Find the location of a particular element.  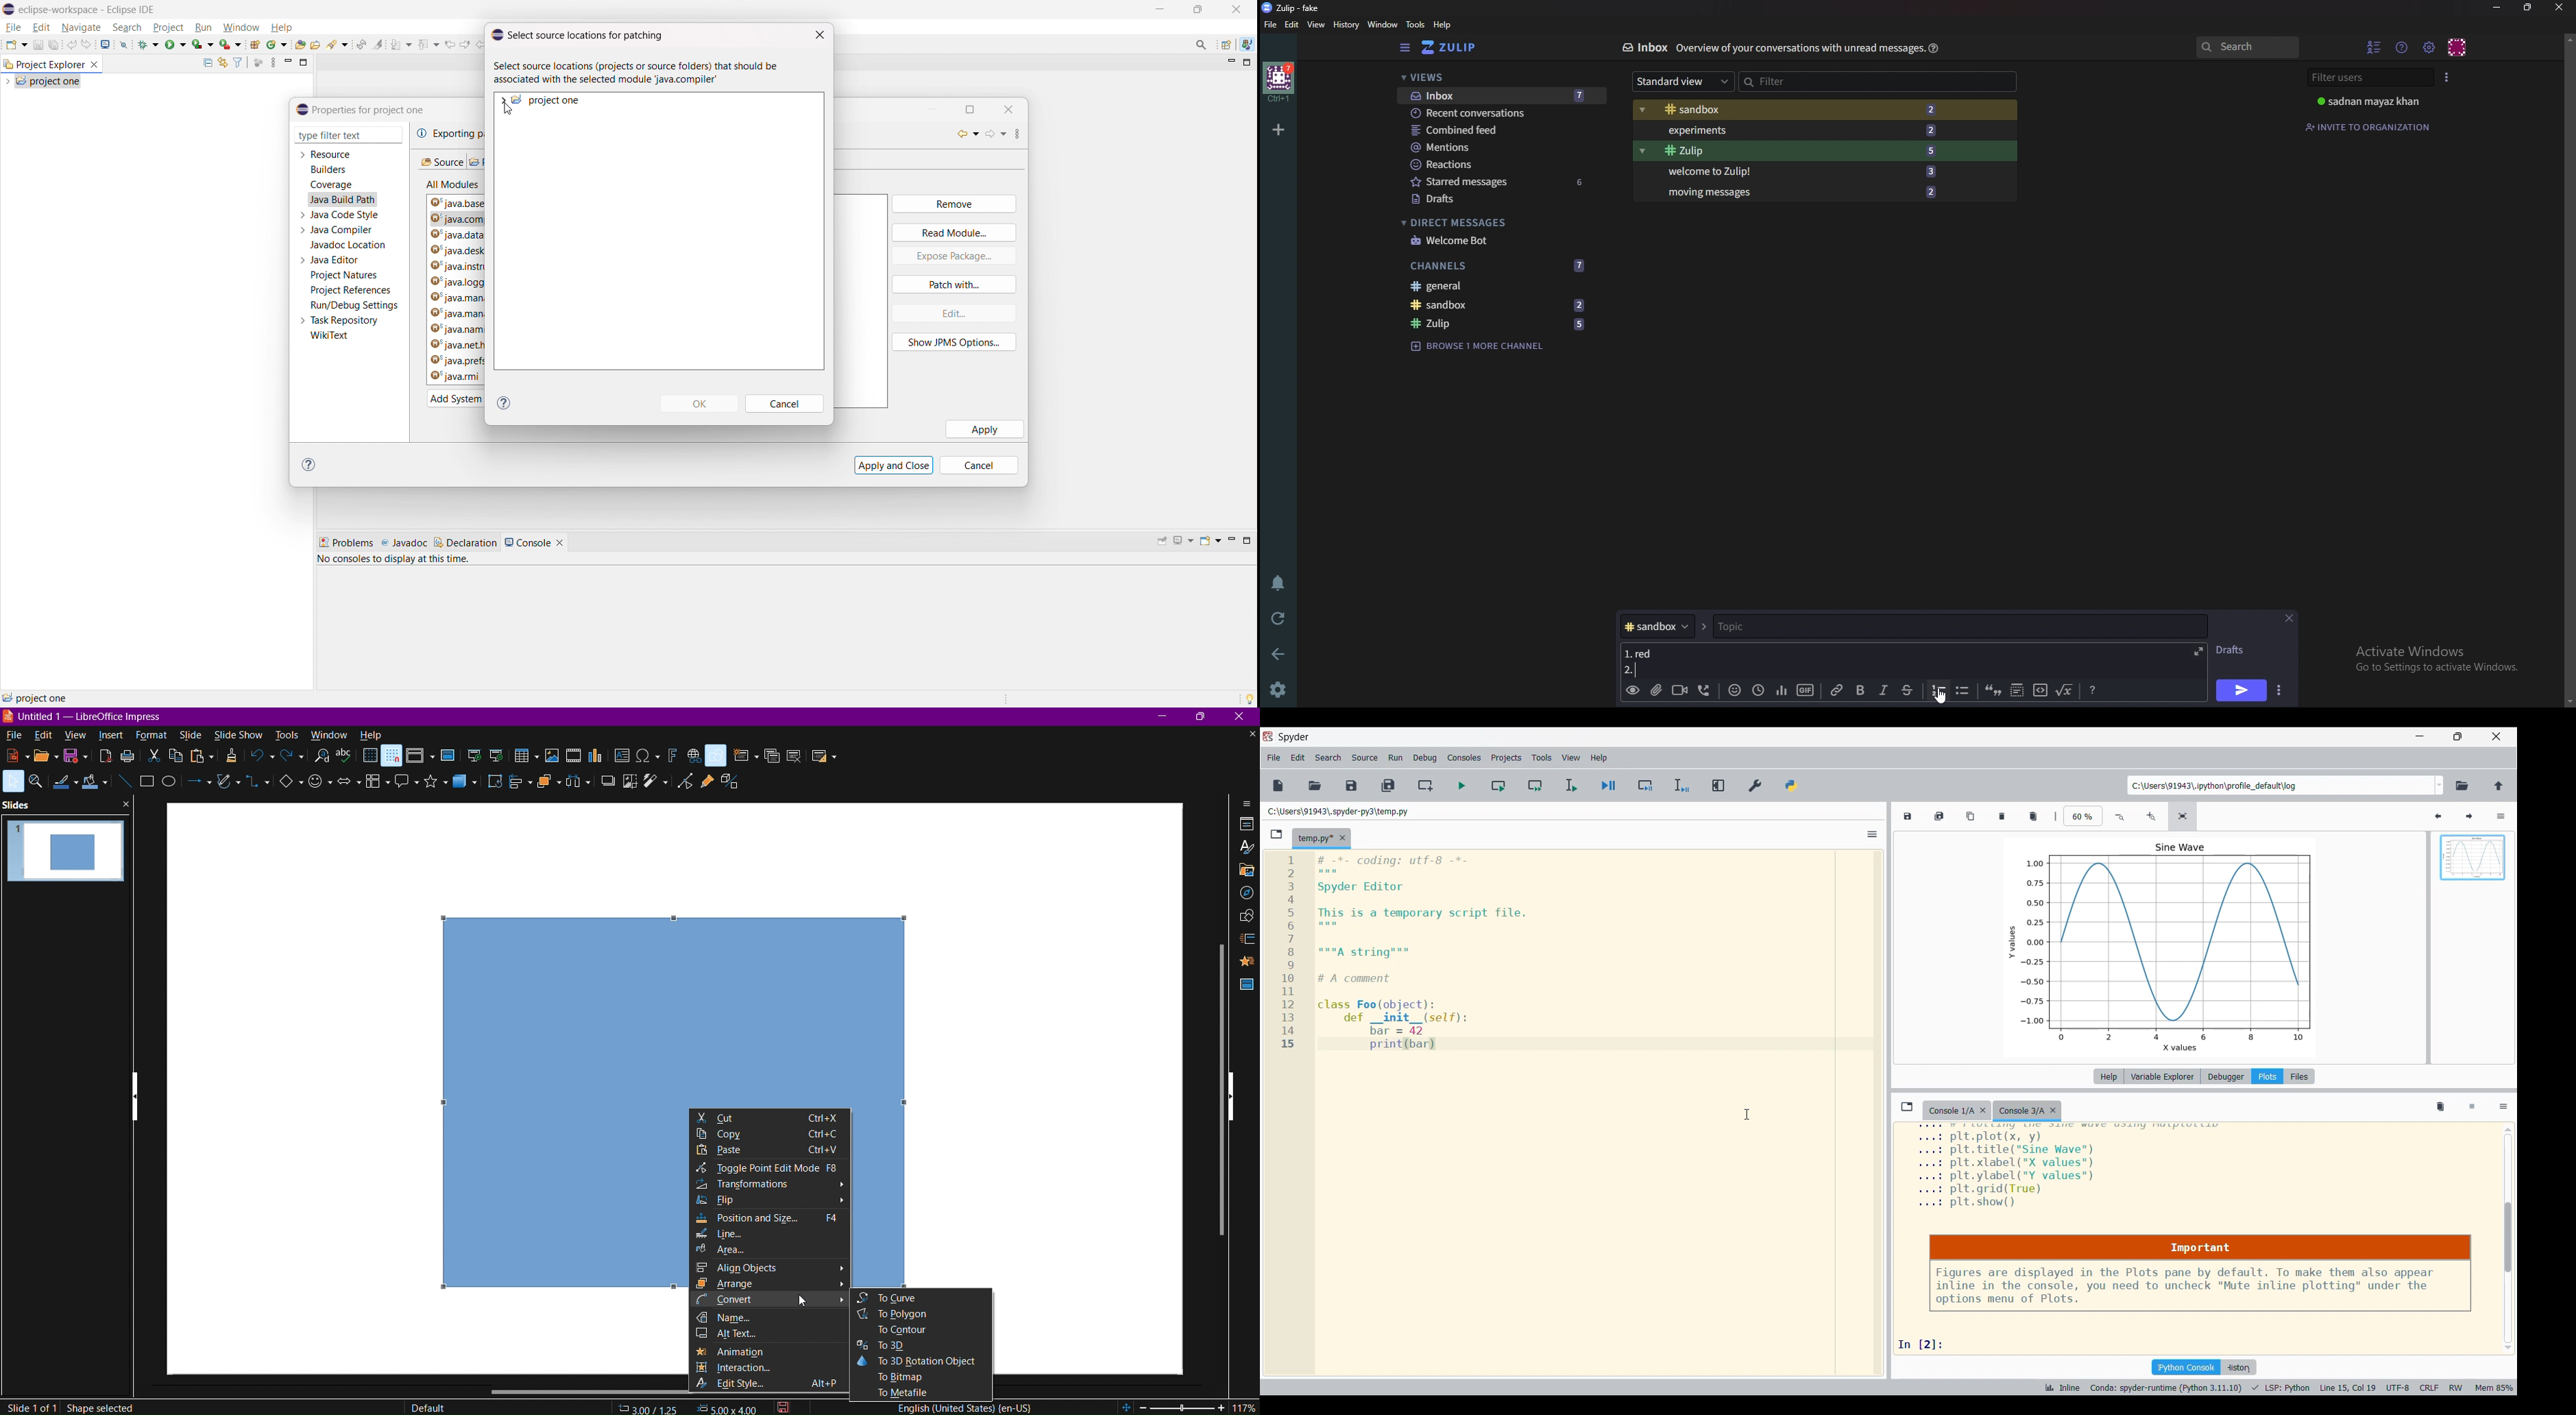

Paste is located at coordinates (201, 759).